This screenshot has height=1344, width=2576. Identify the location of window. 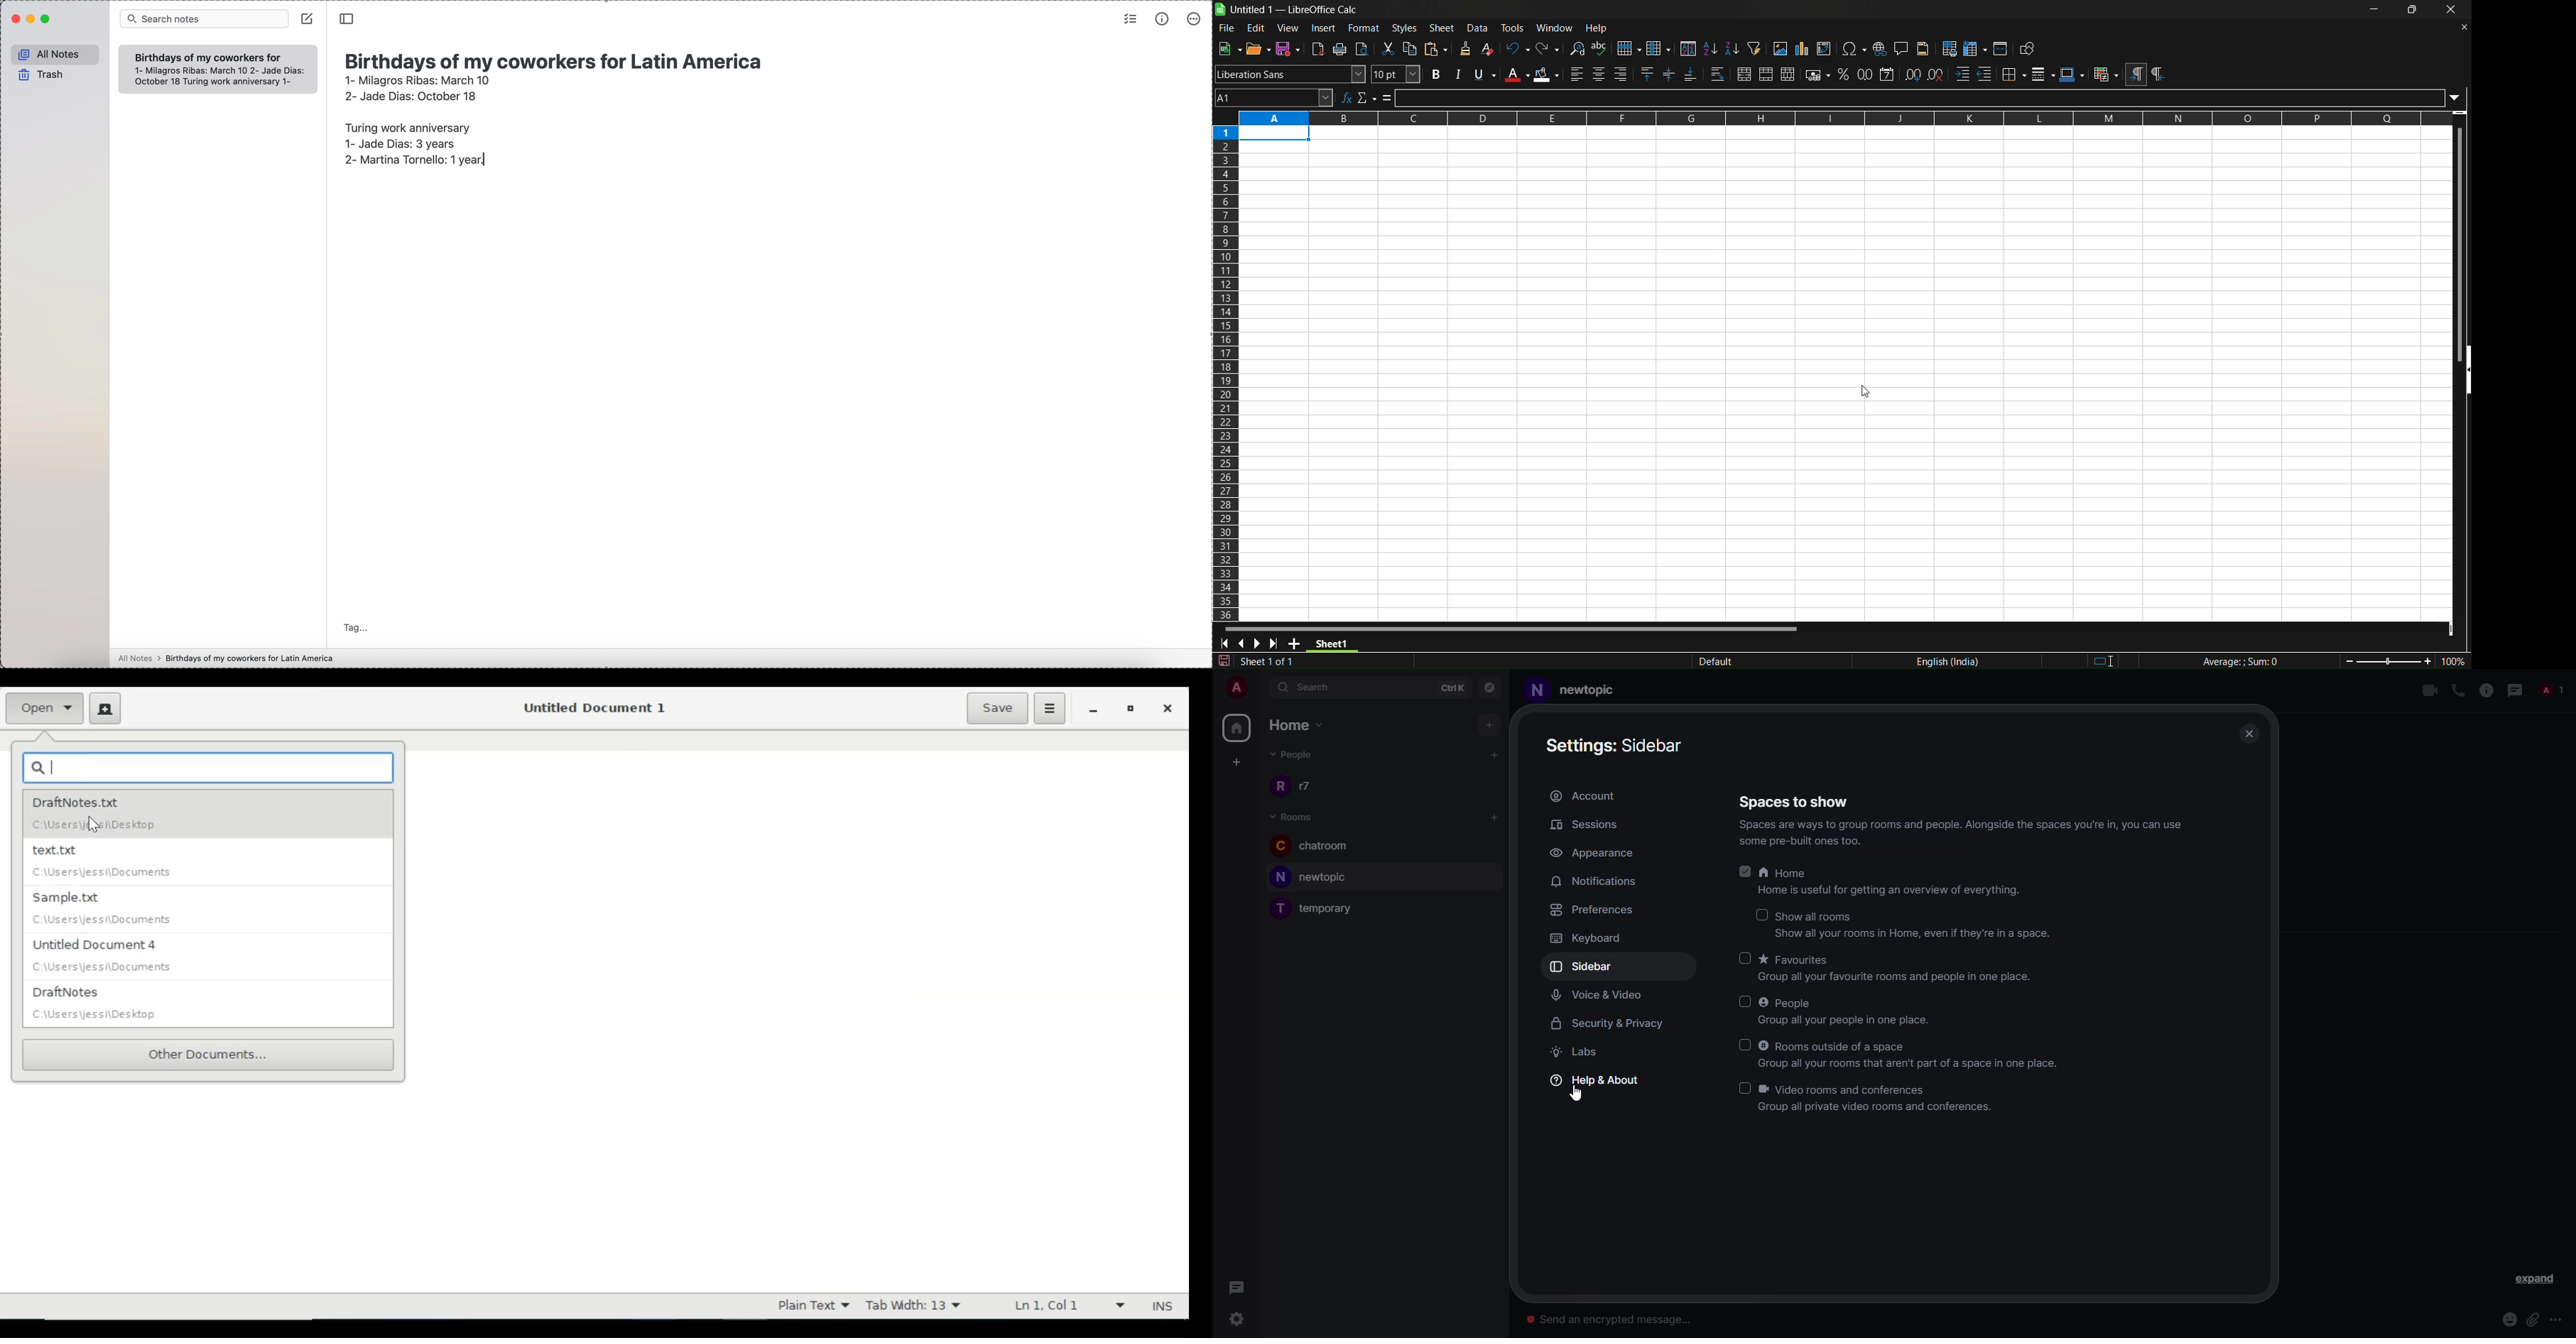
(1557, 28).